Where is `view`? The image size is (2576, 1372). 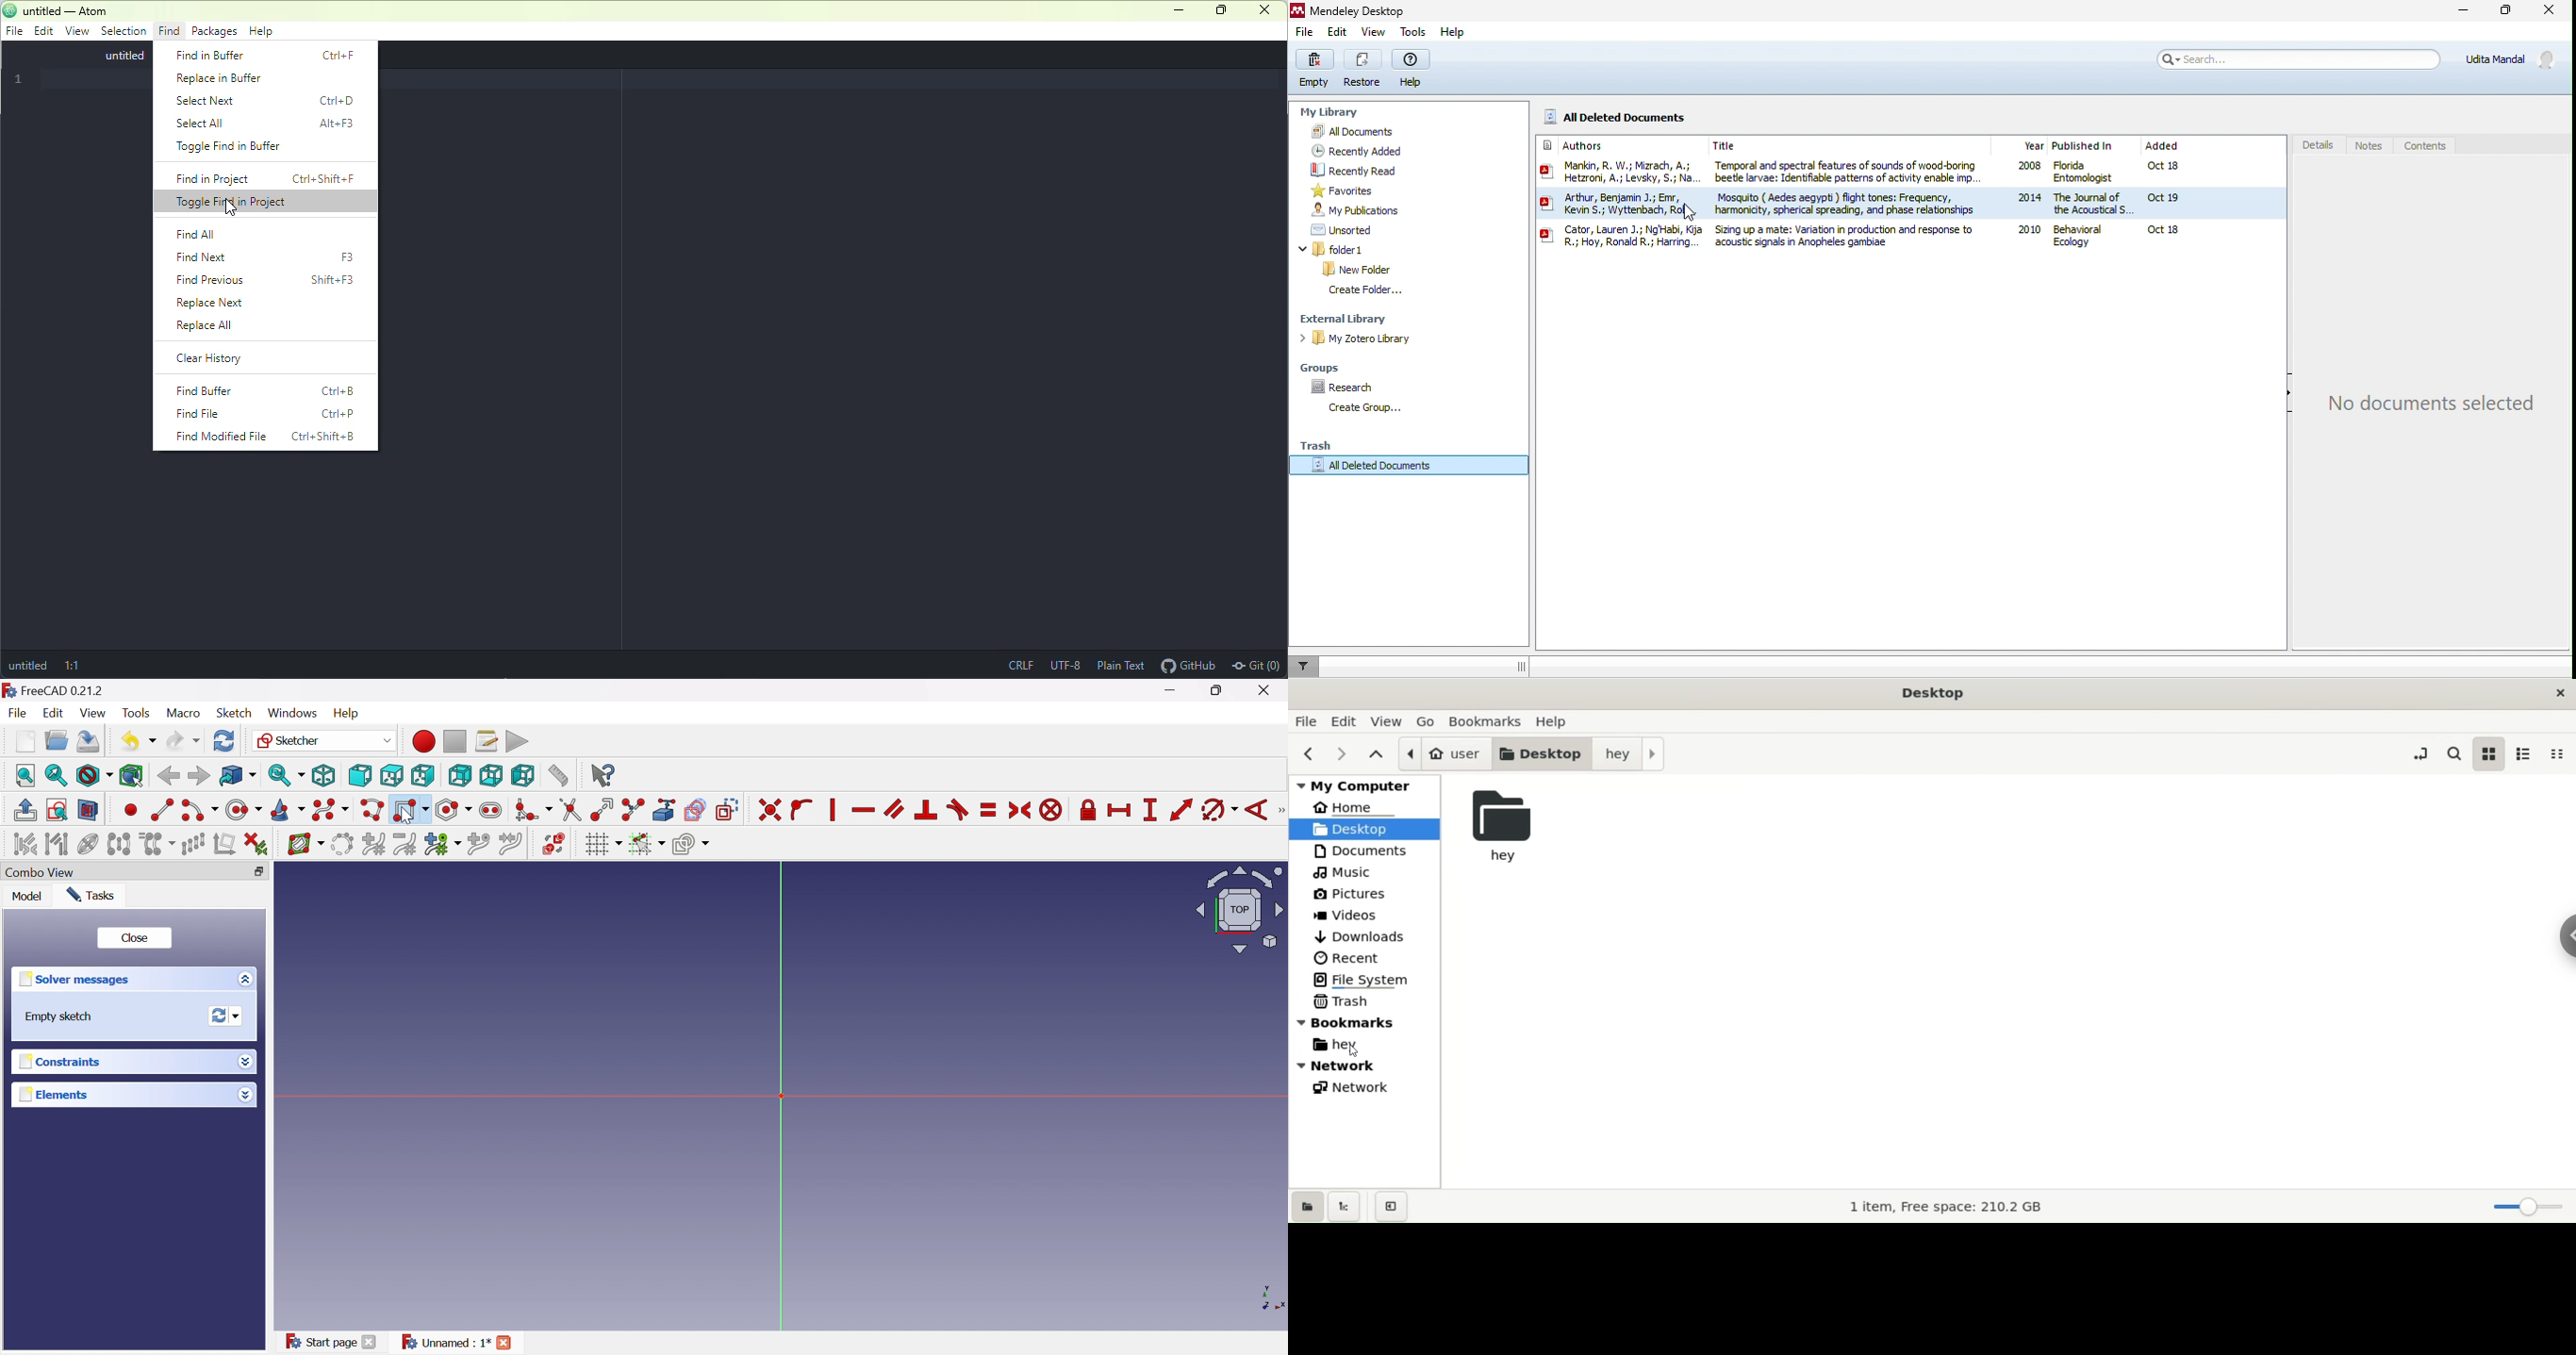 view is located at coordinates (1387, 721).